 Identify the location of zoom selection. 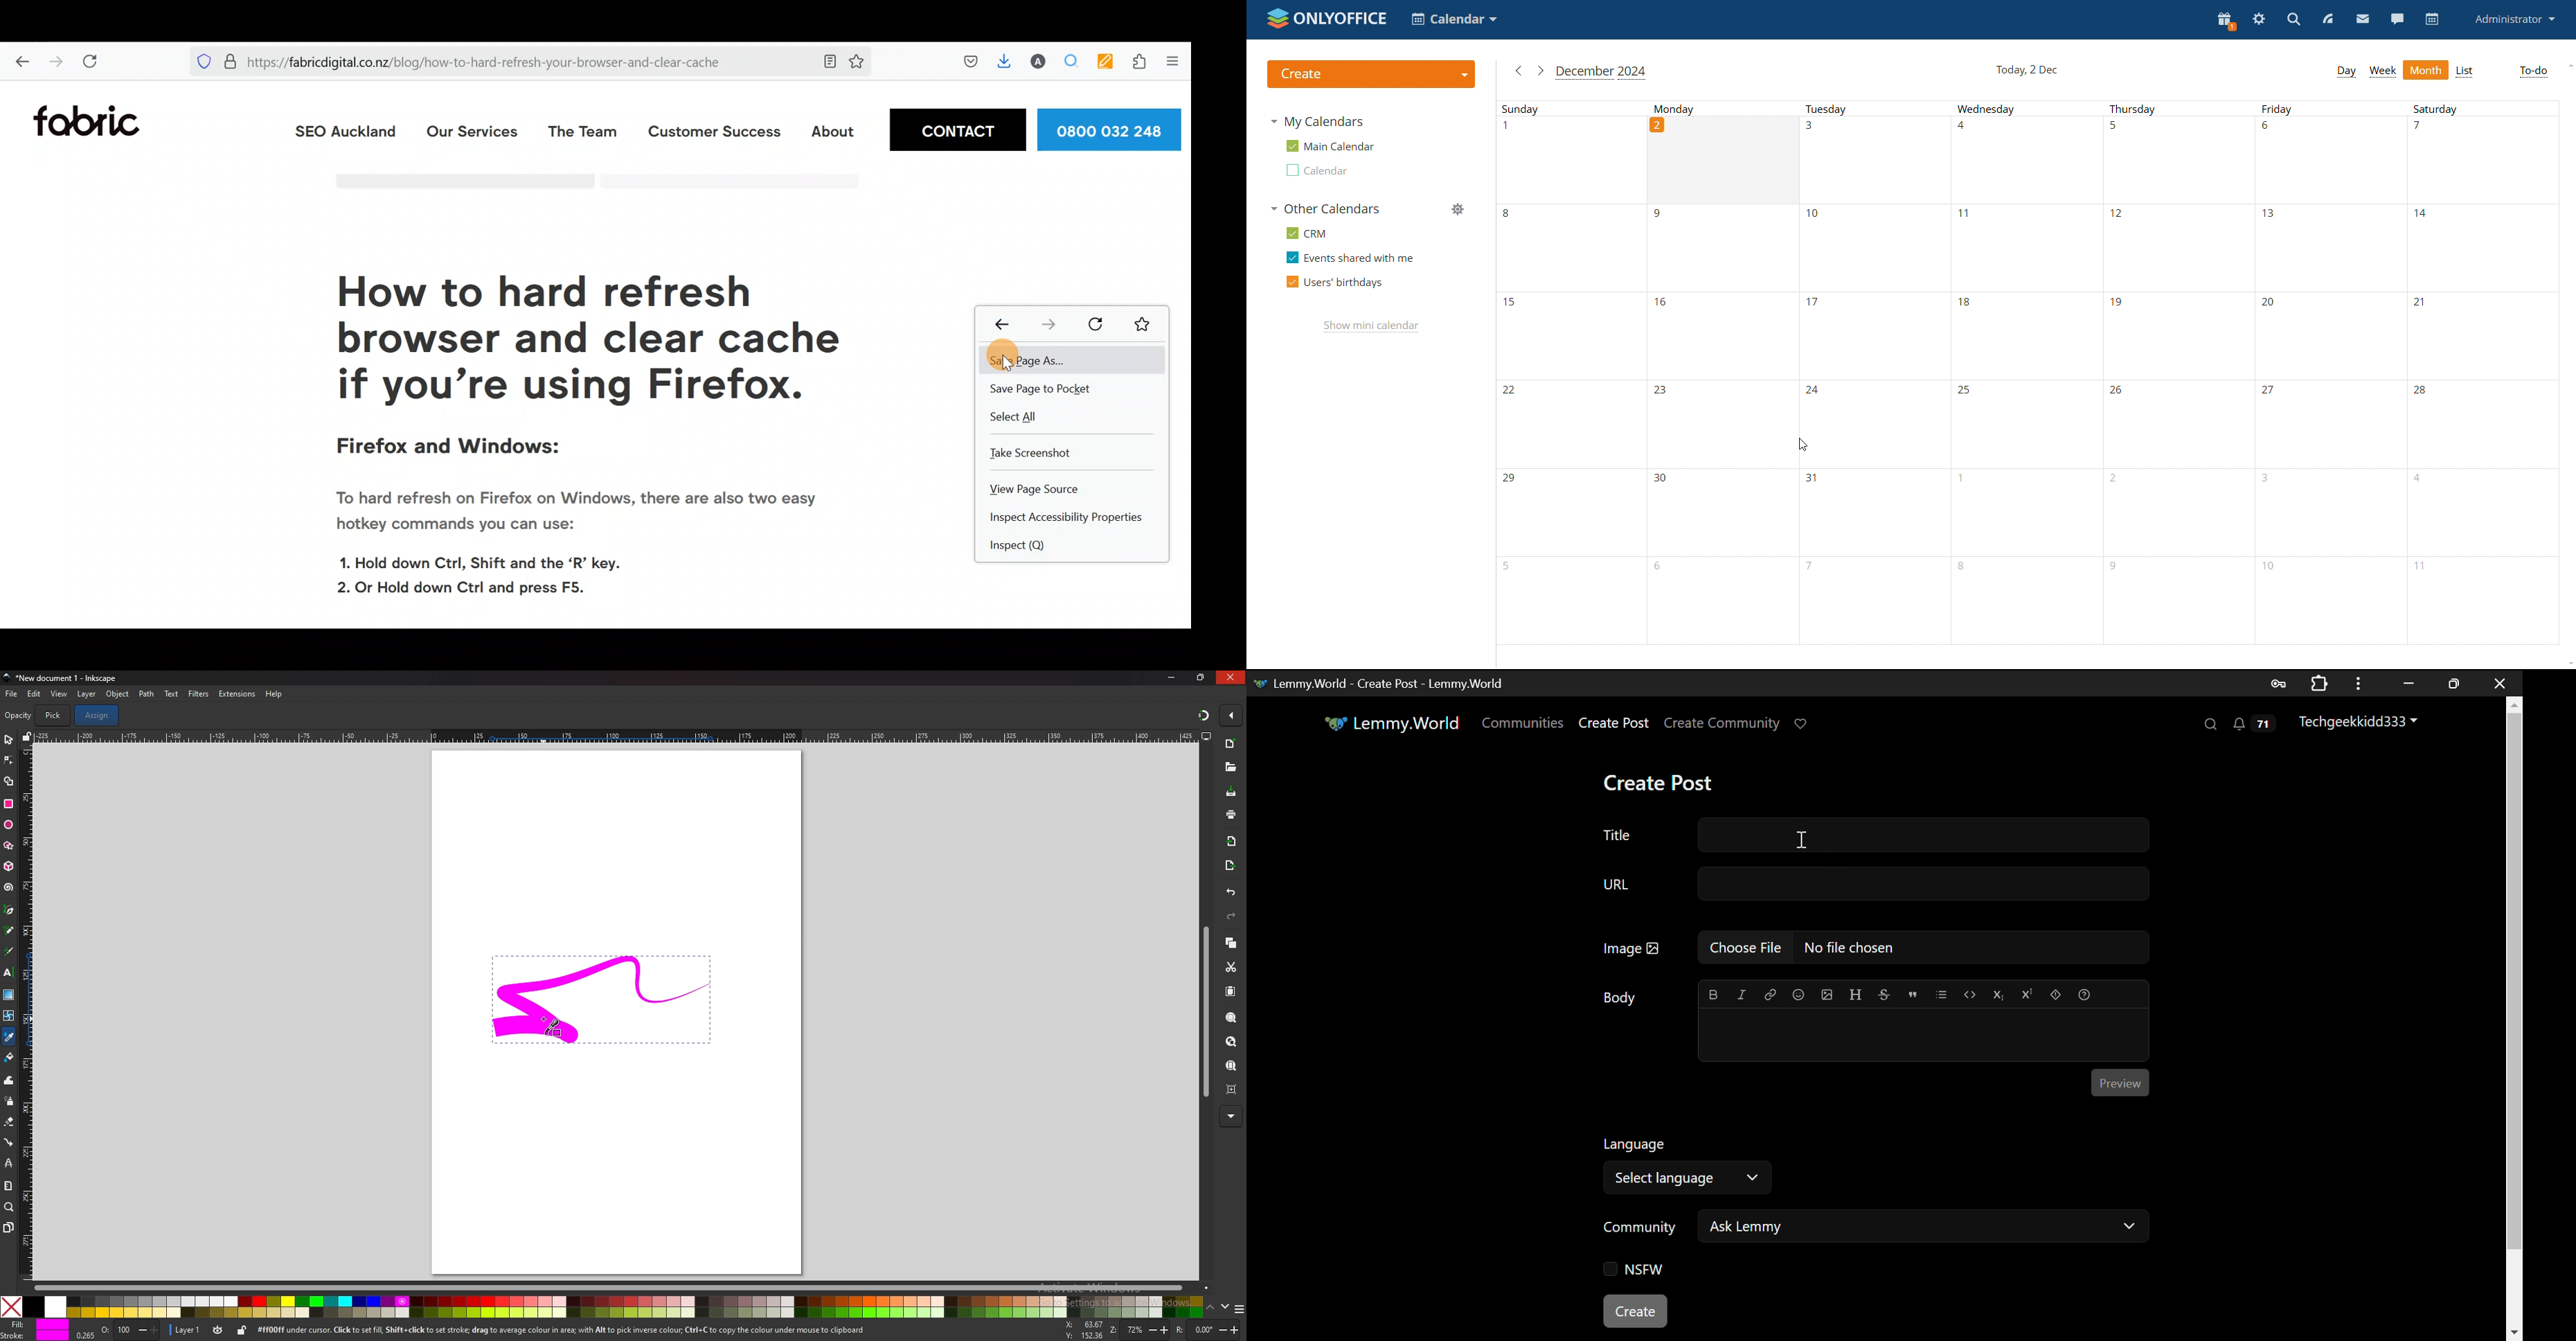
(1232, 1019).